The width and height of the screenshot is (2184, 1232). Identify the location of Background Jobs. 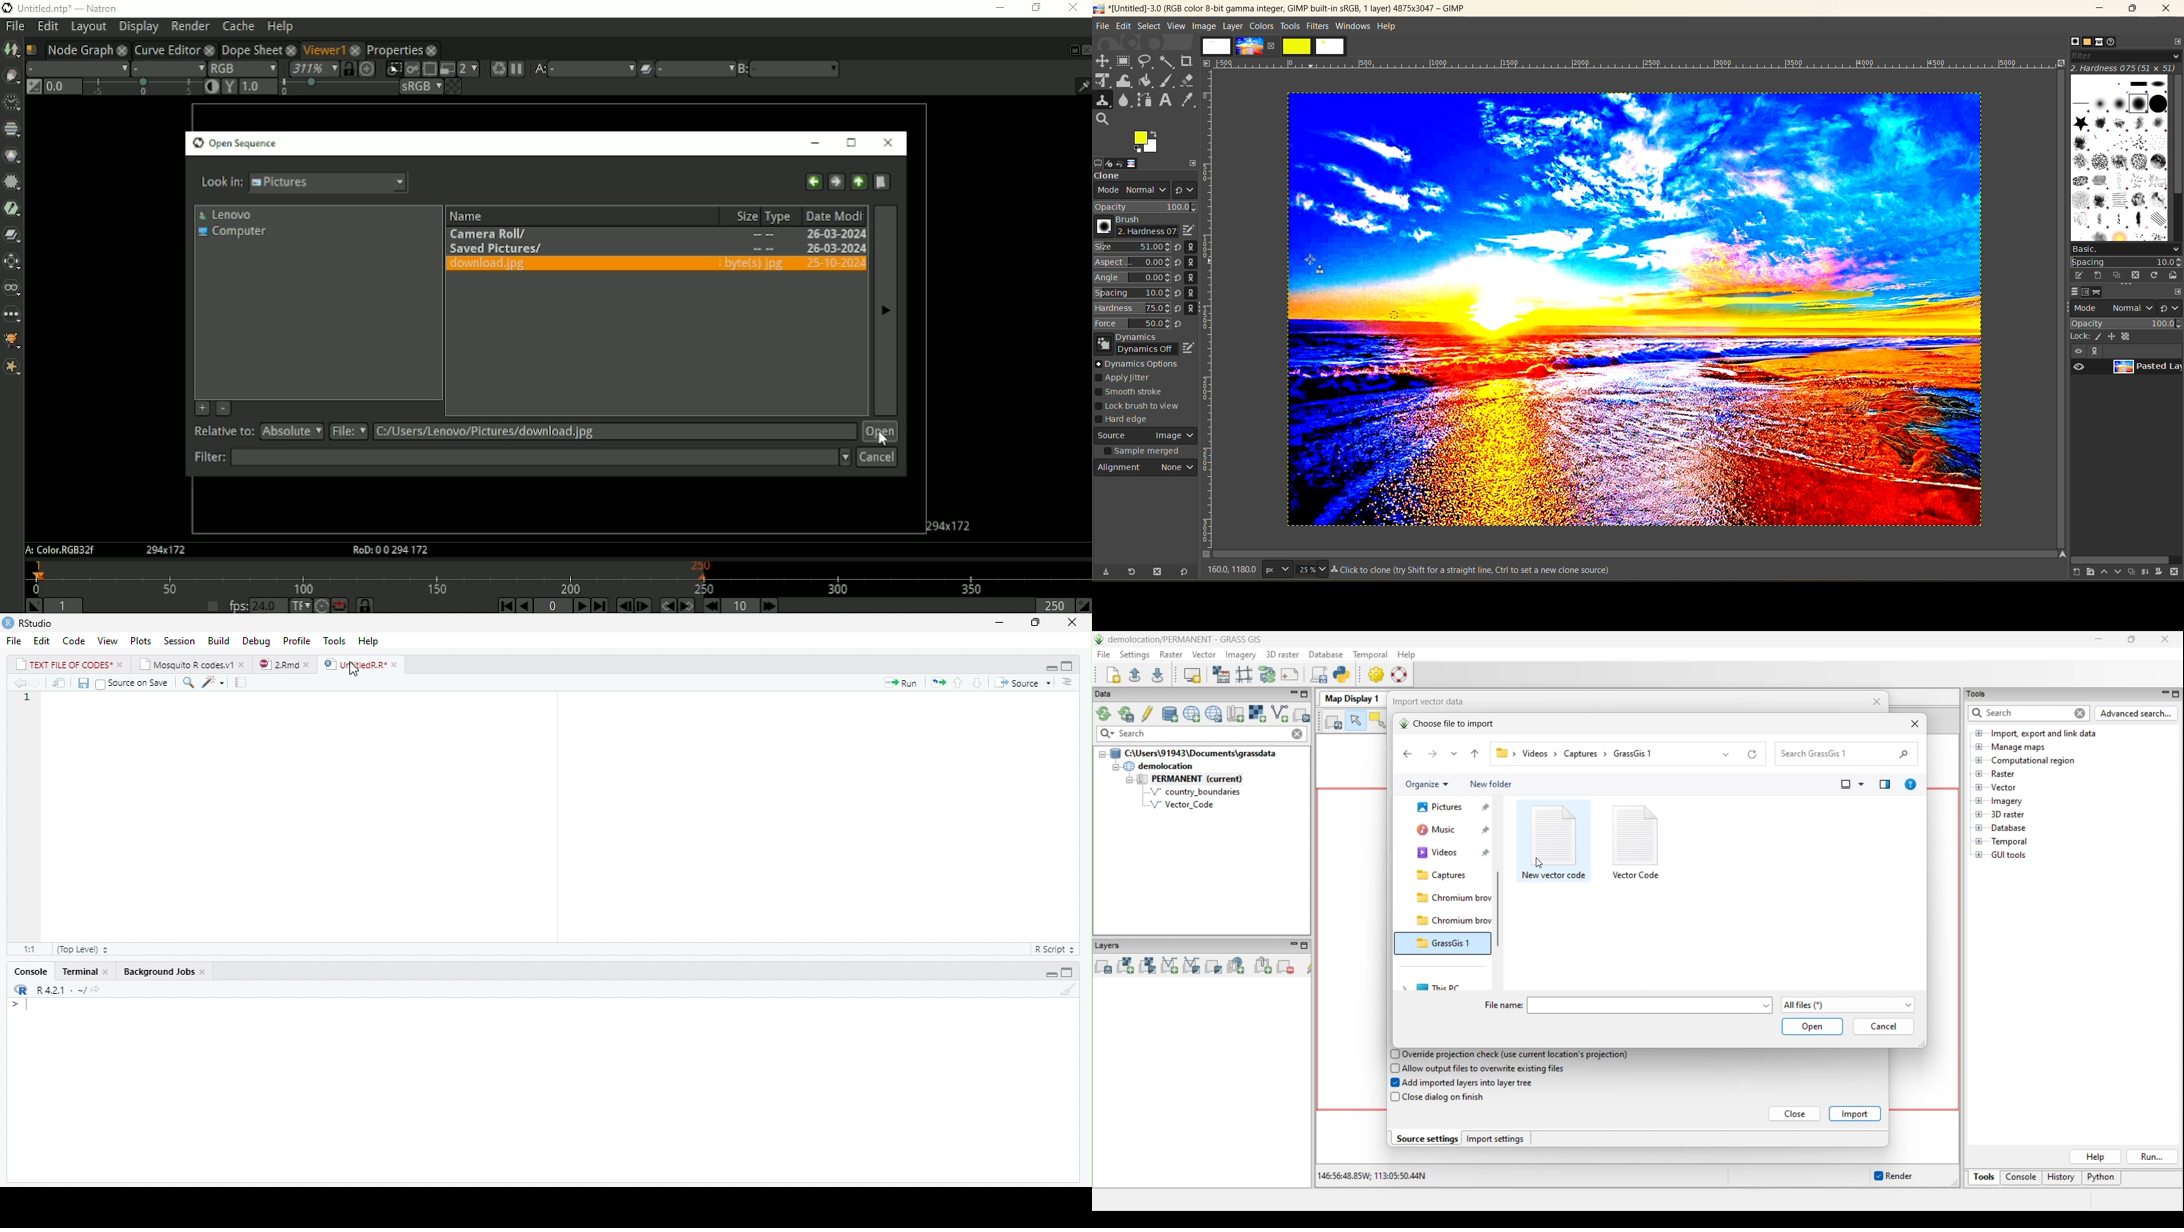
(165, 972).